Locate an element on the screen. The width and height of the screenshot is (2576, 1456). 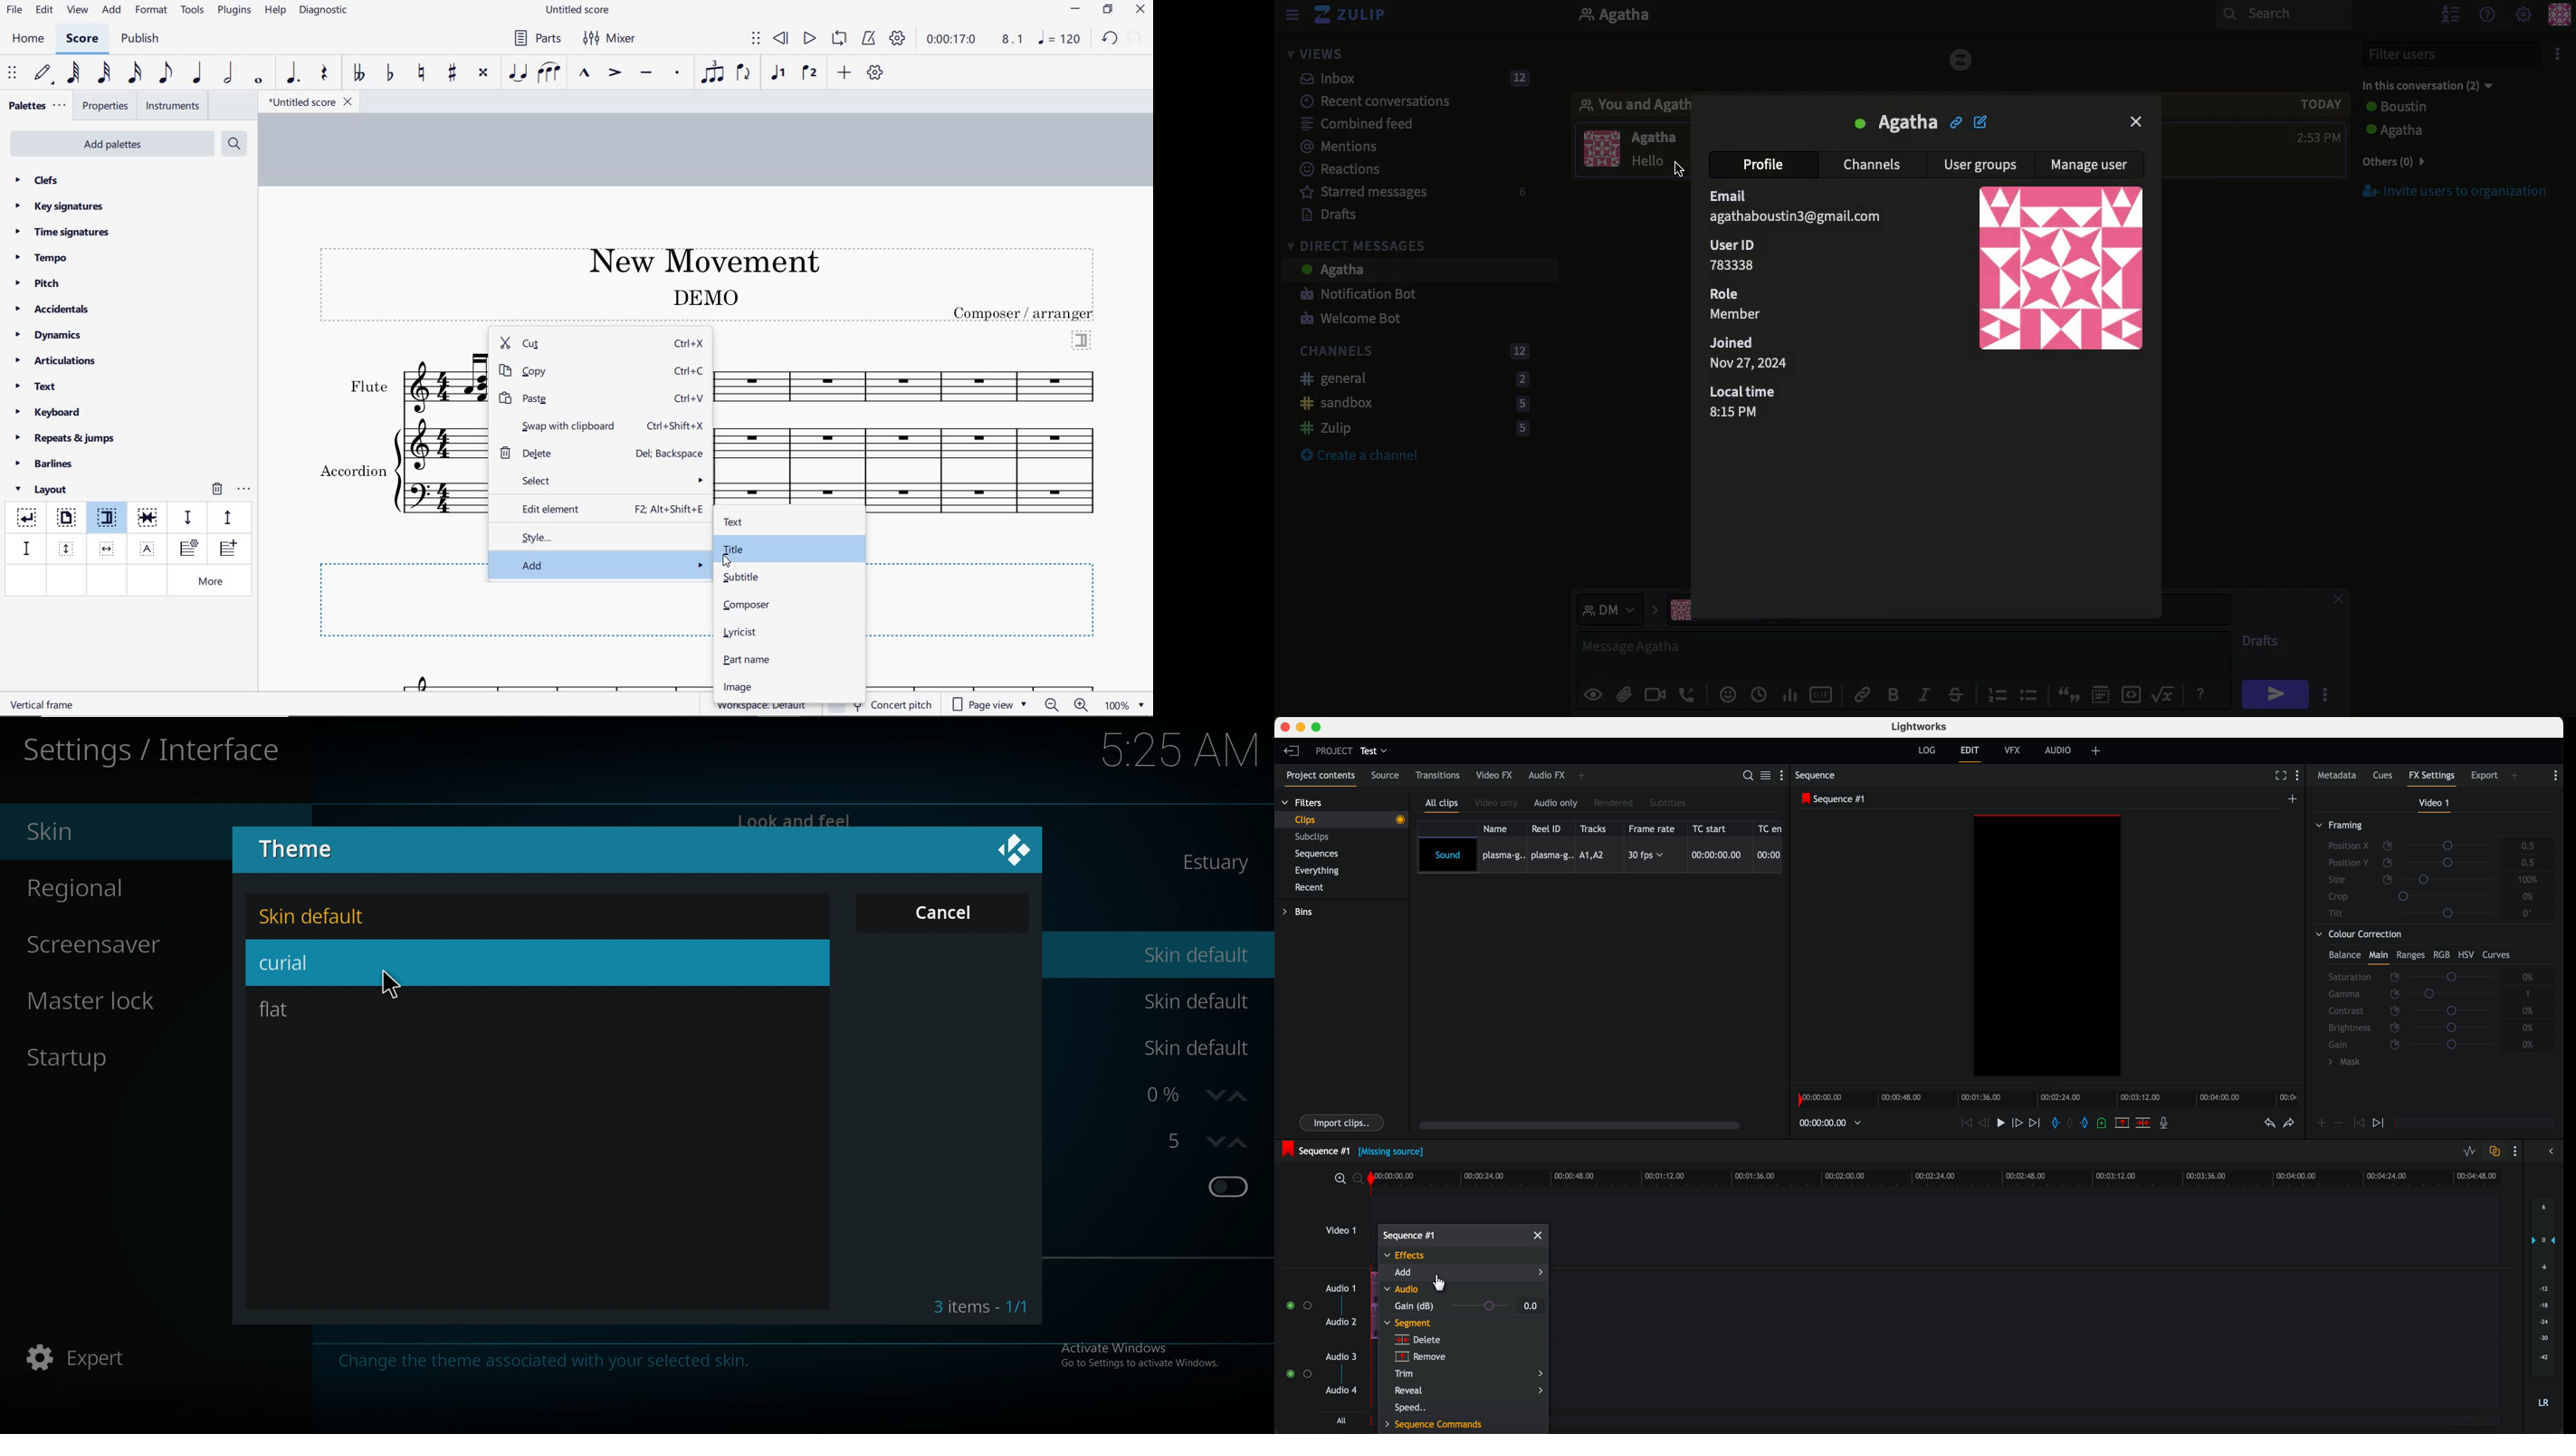
imported sound is located at coordinates (1600, 856).